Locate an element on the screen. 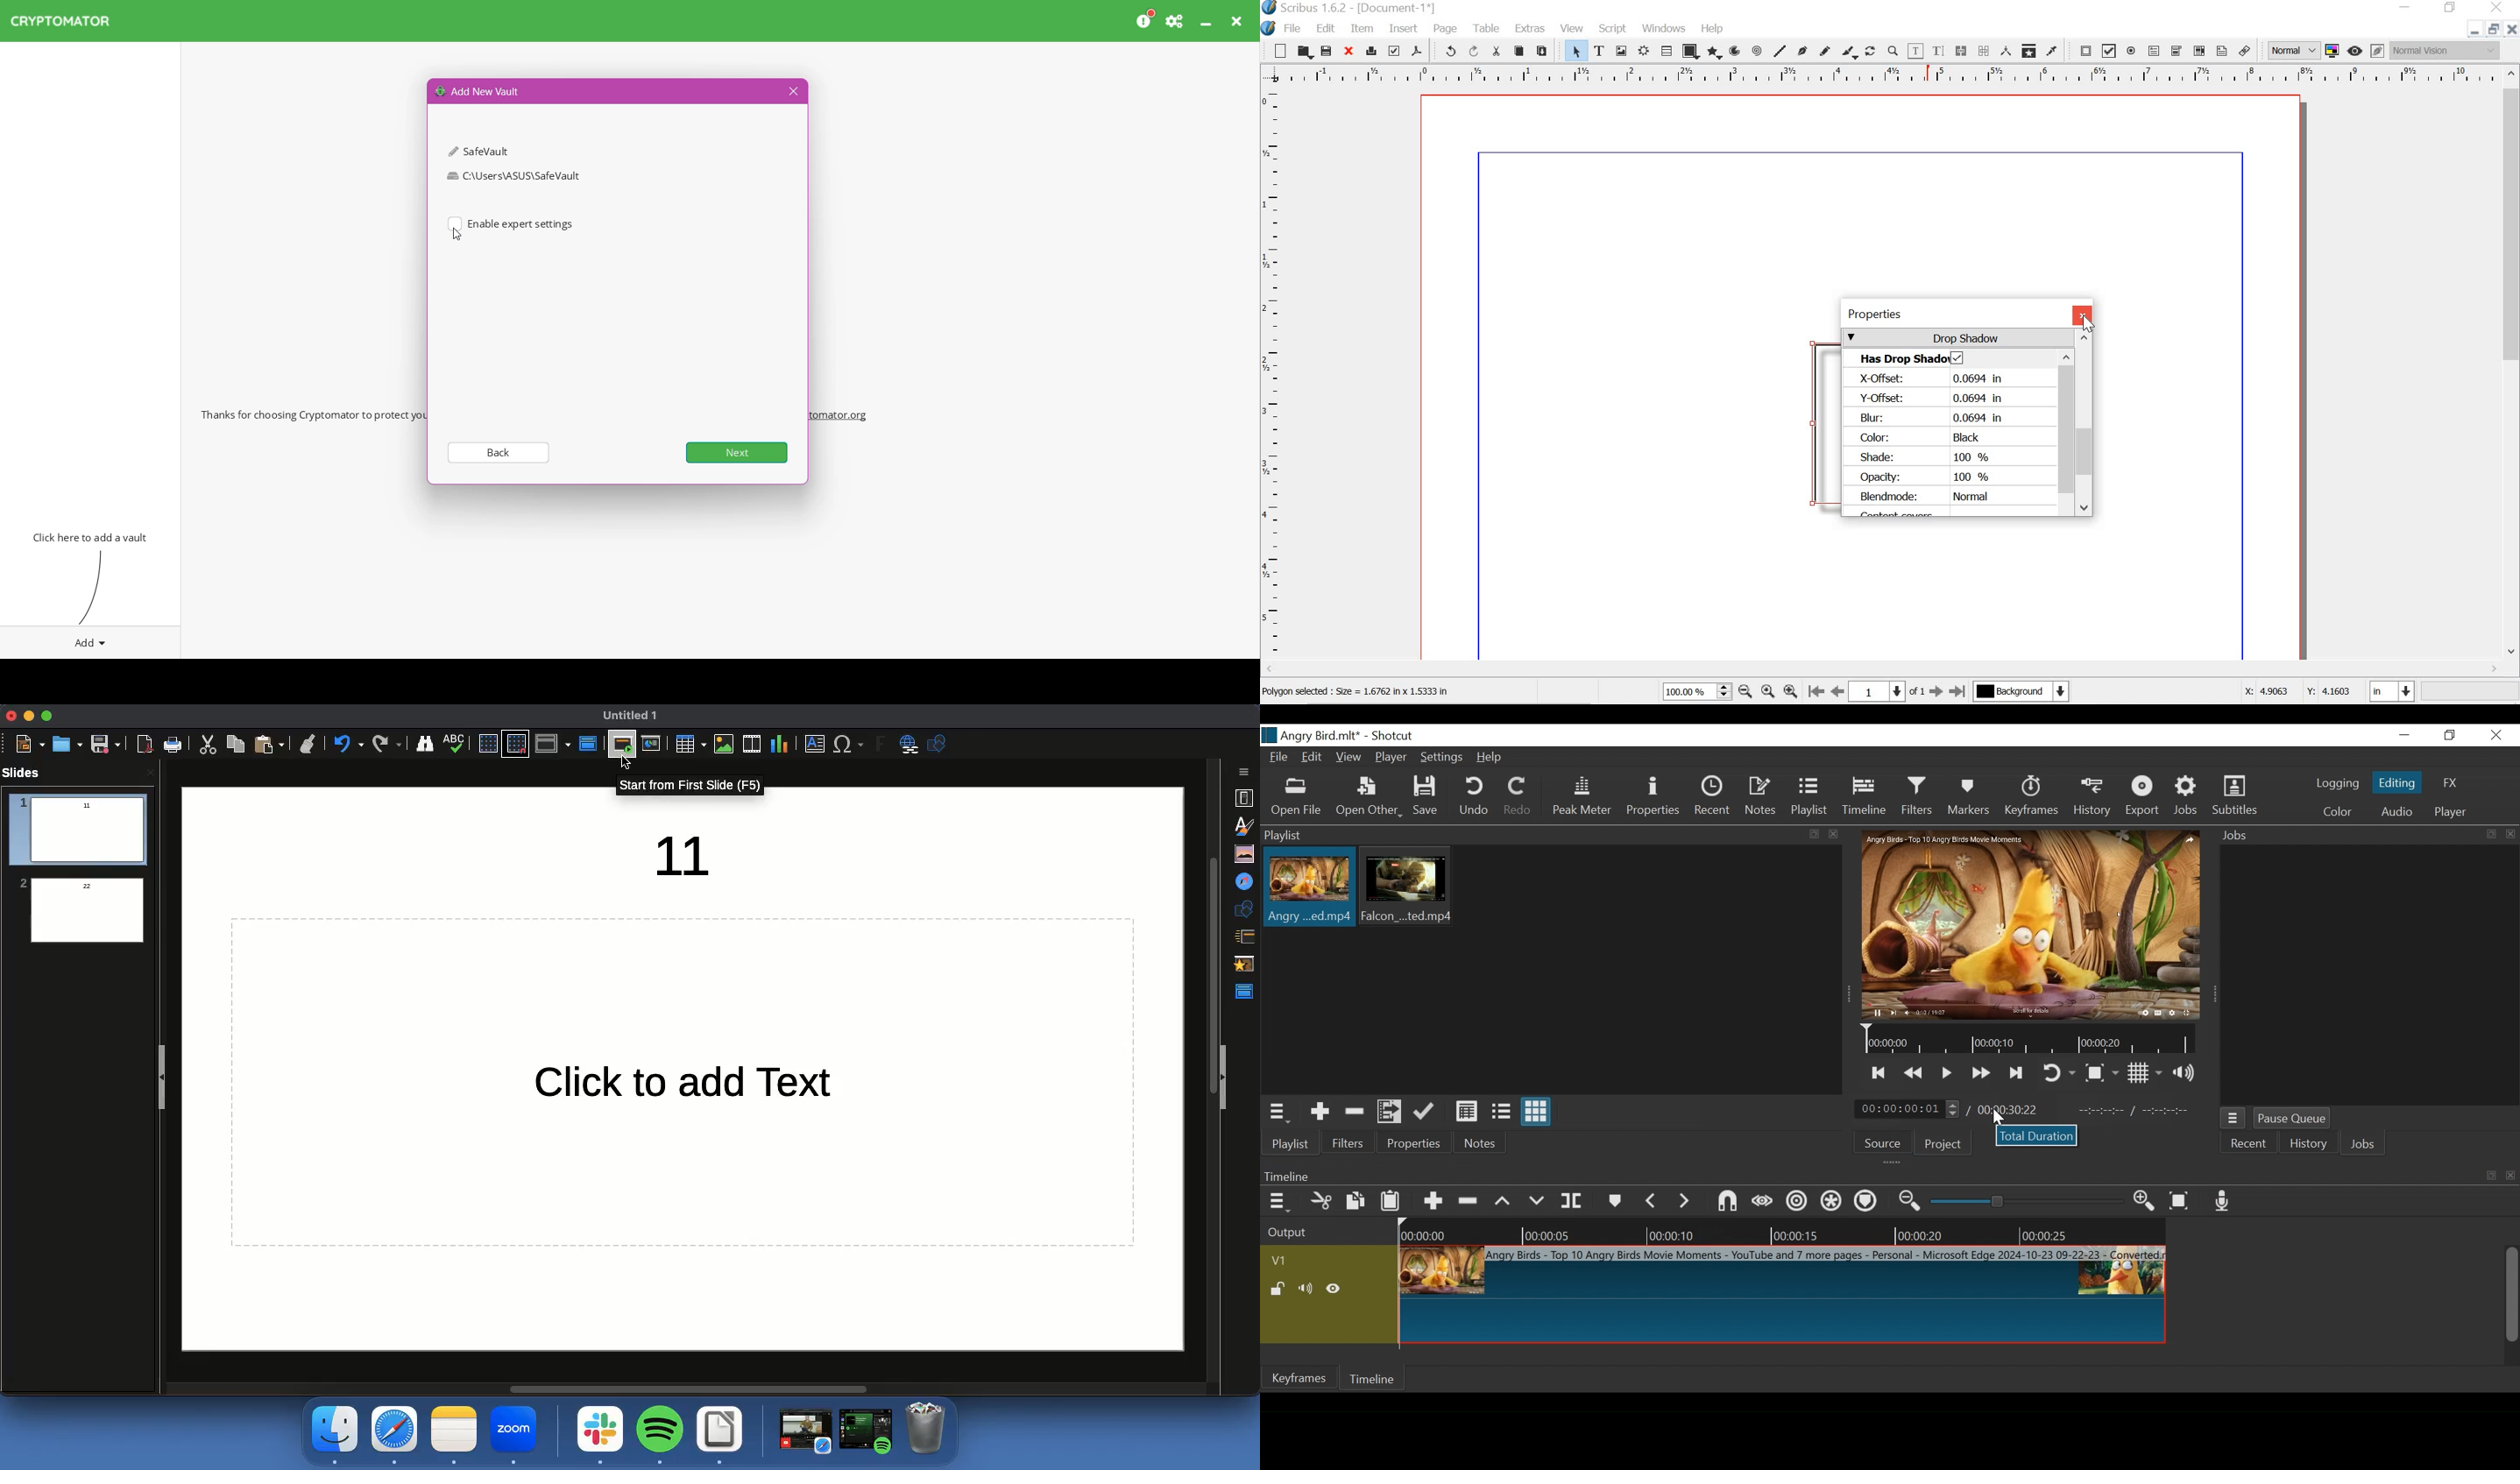 This screenshot has width=2520, height=1484. scrollbar is located at coordinates (2085, 423).